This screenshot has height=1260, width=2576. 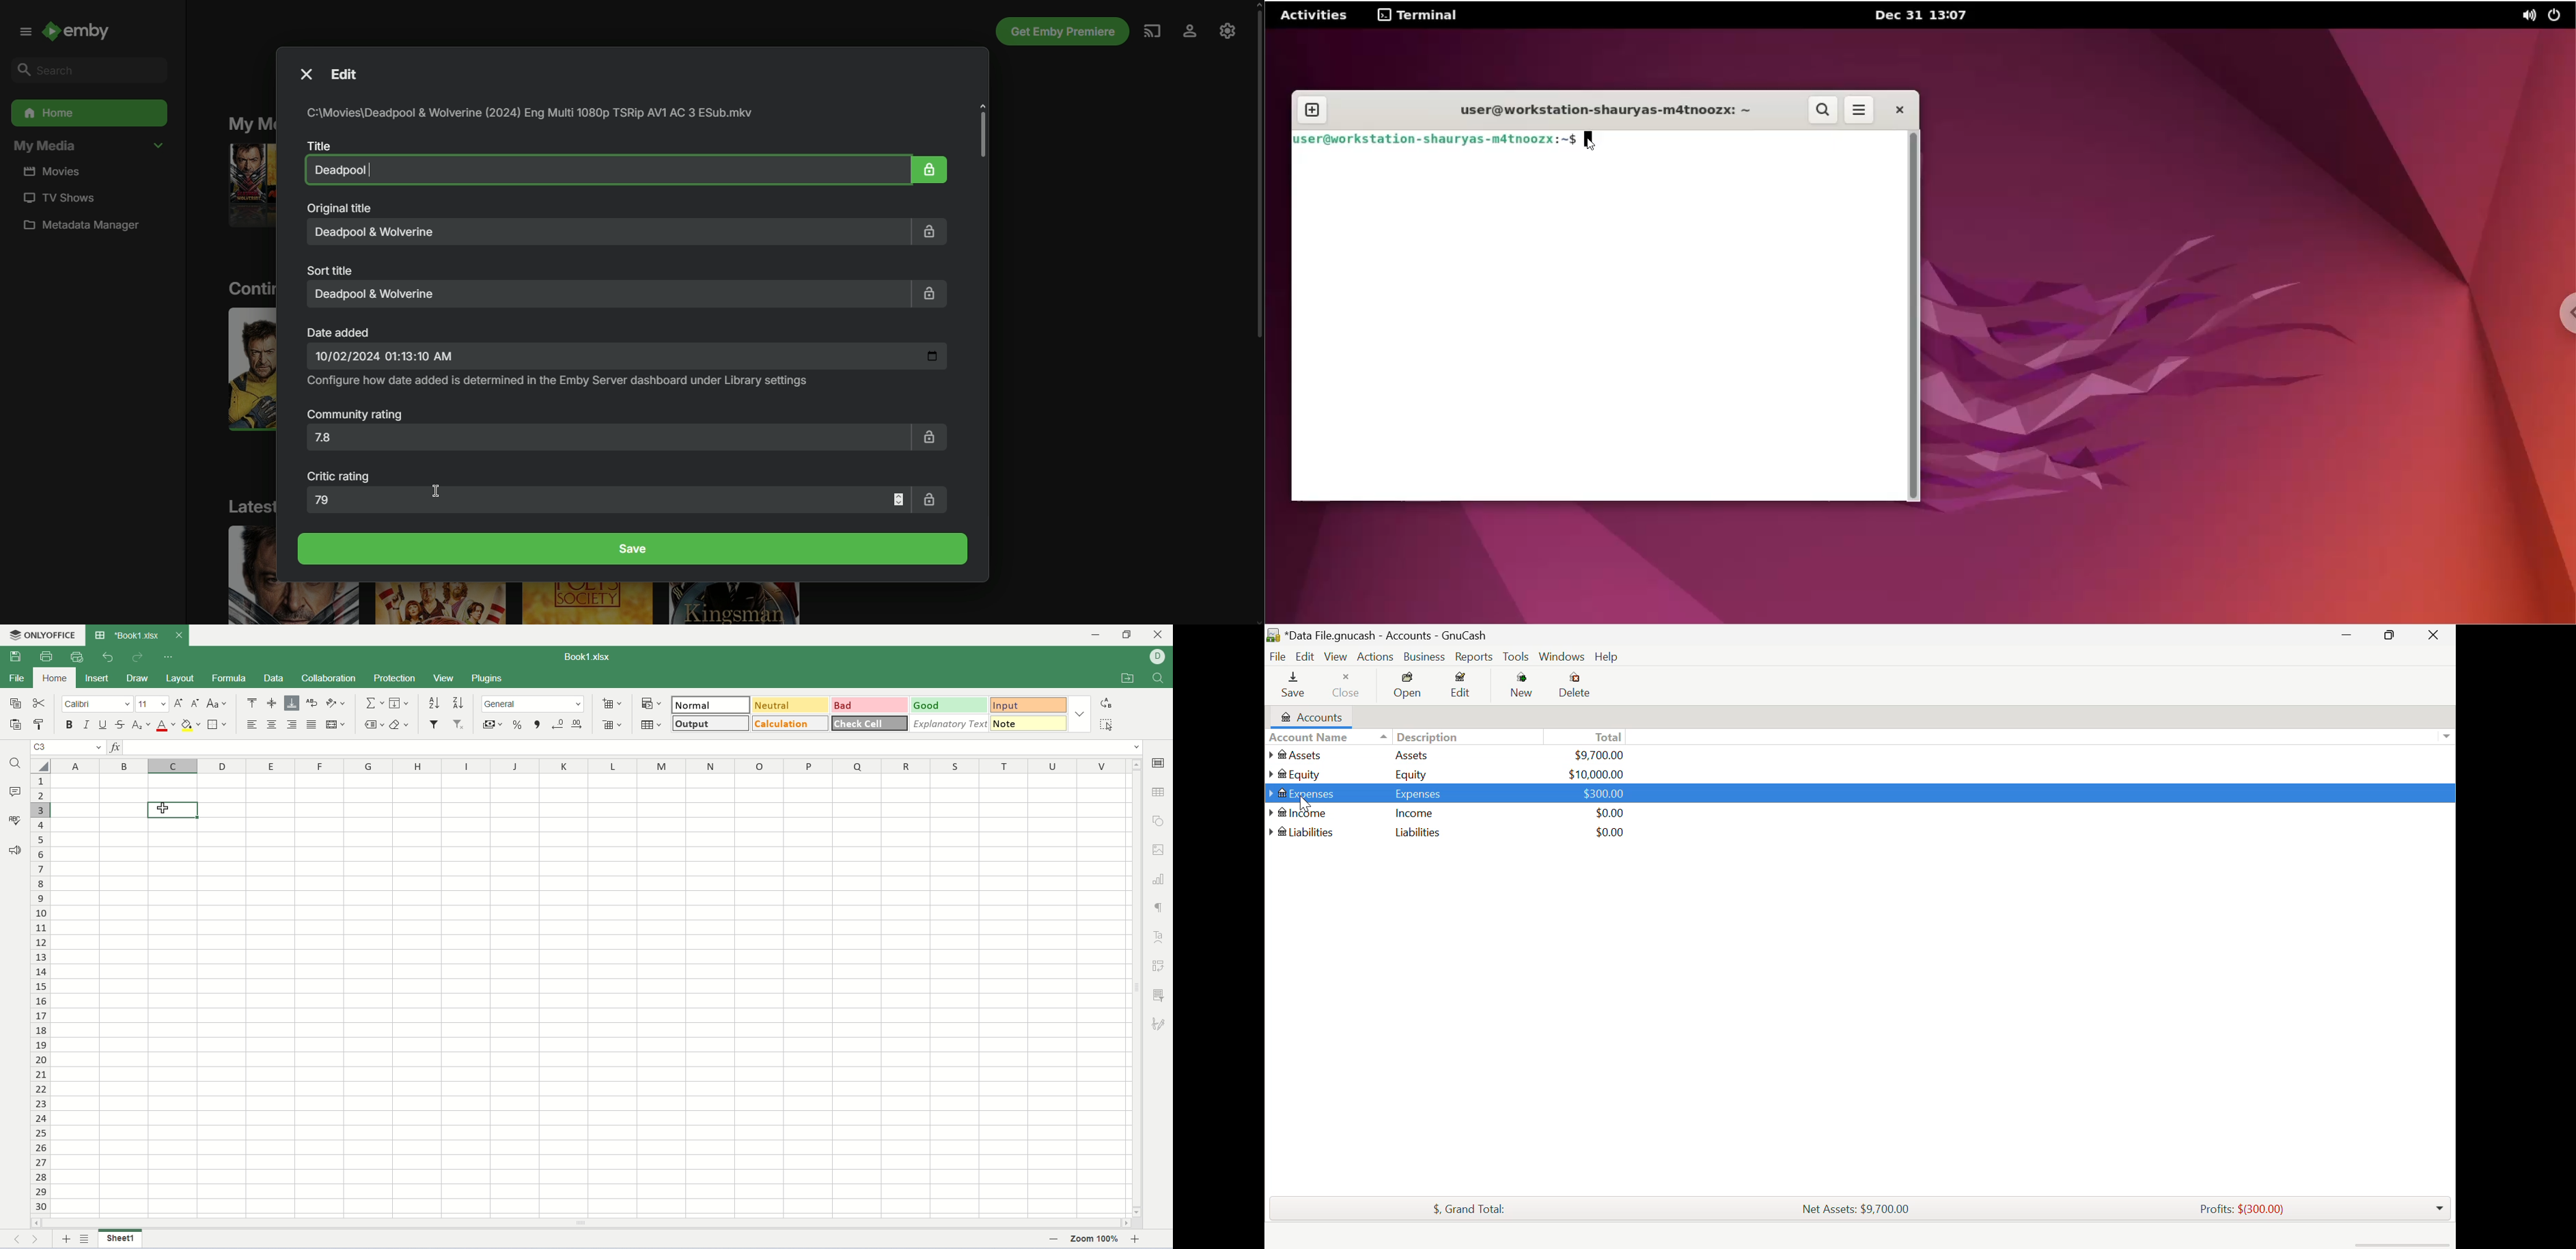 I want to click on Home, so click(x=88, y=113).